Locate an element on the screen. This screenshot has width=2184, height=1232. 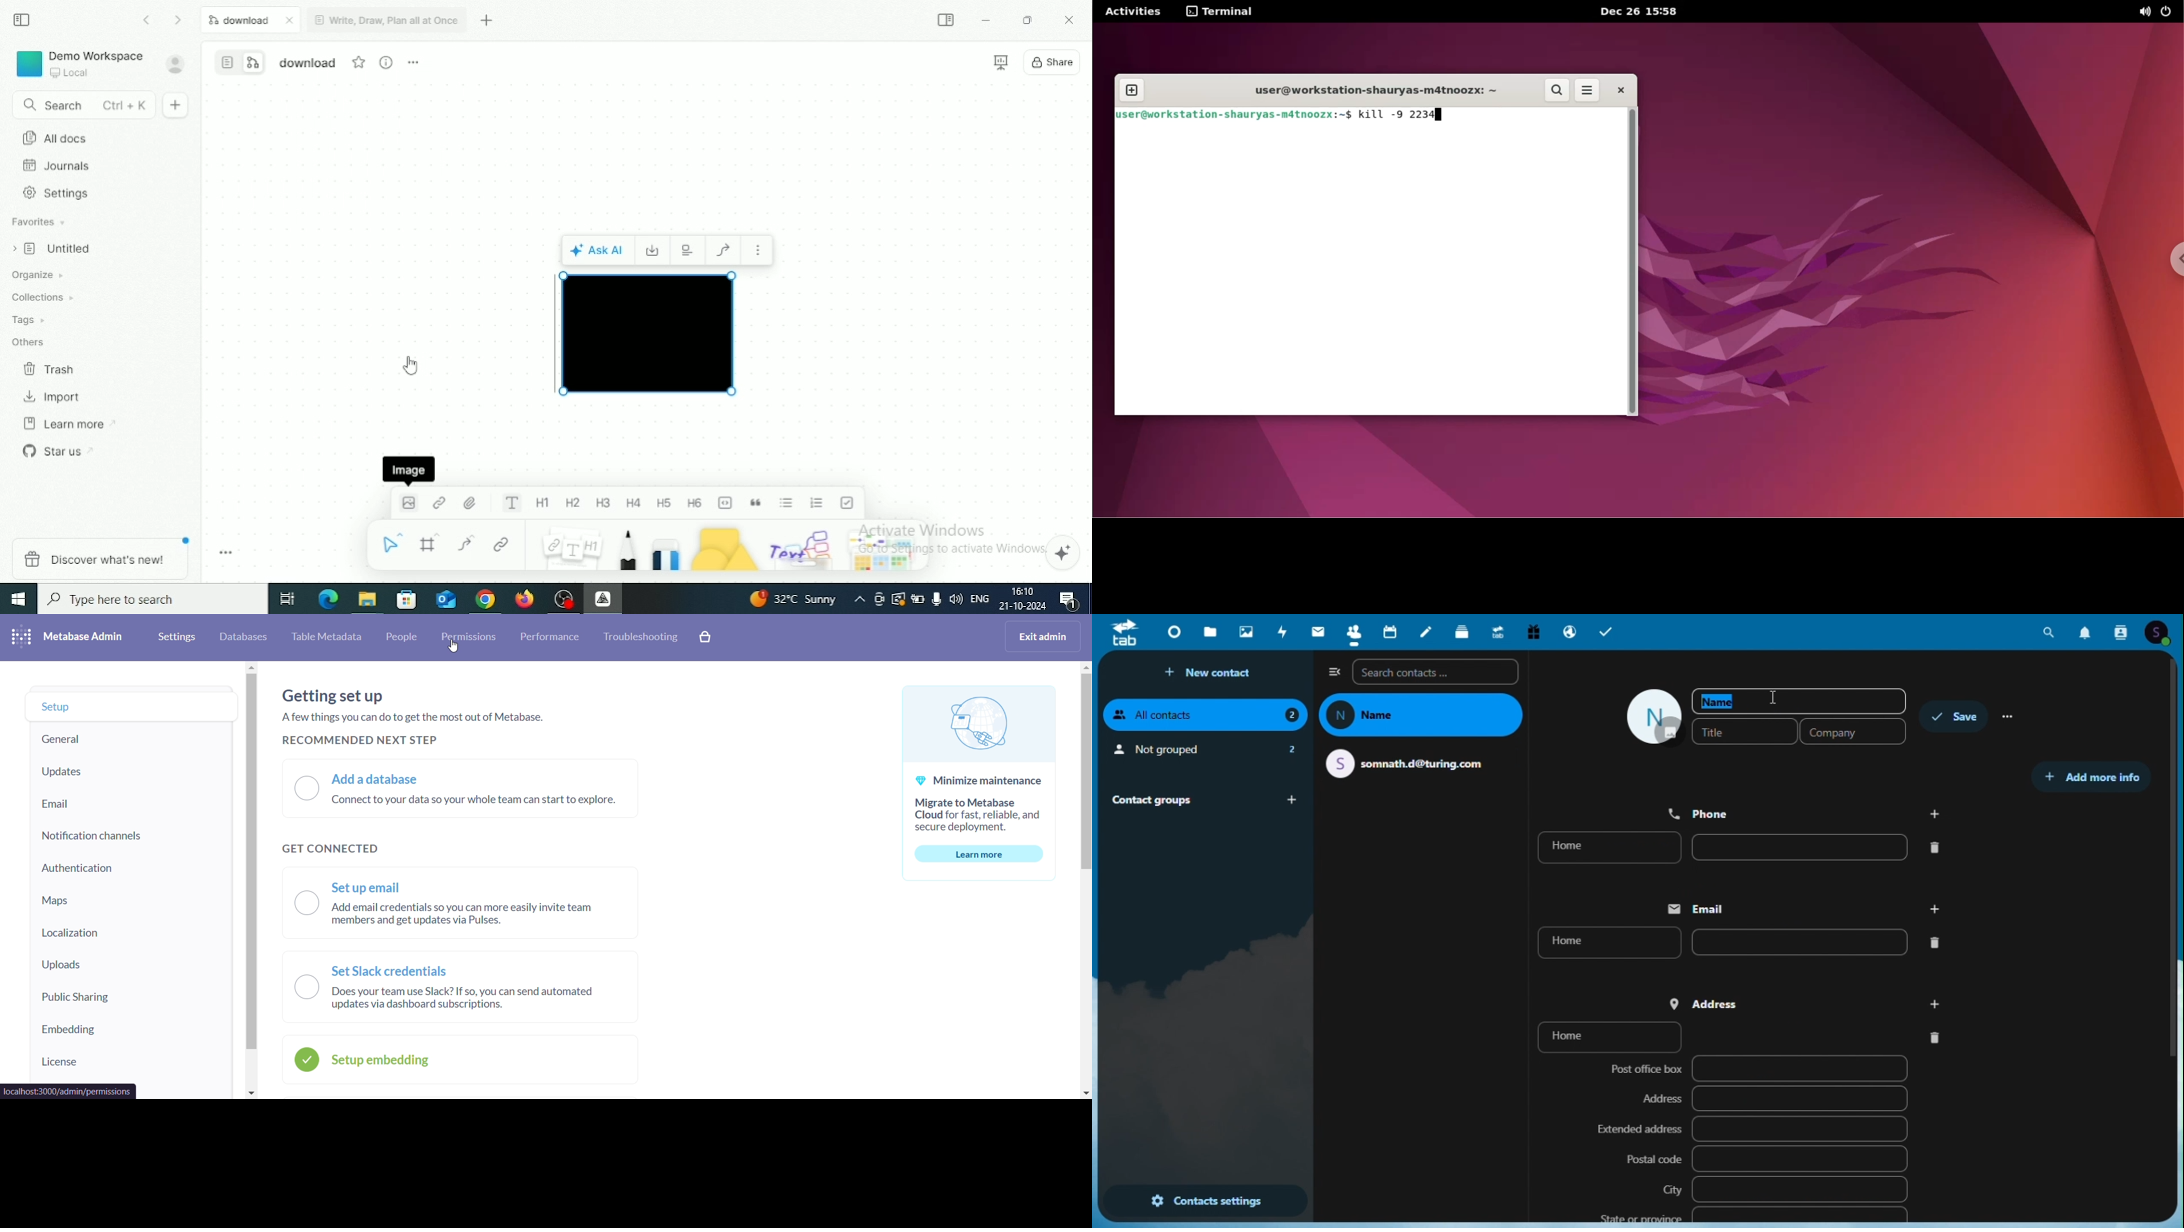
Speakers is located at coordinates (955, 600).